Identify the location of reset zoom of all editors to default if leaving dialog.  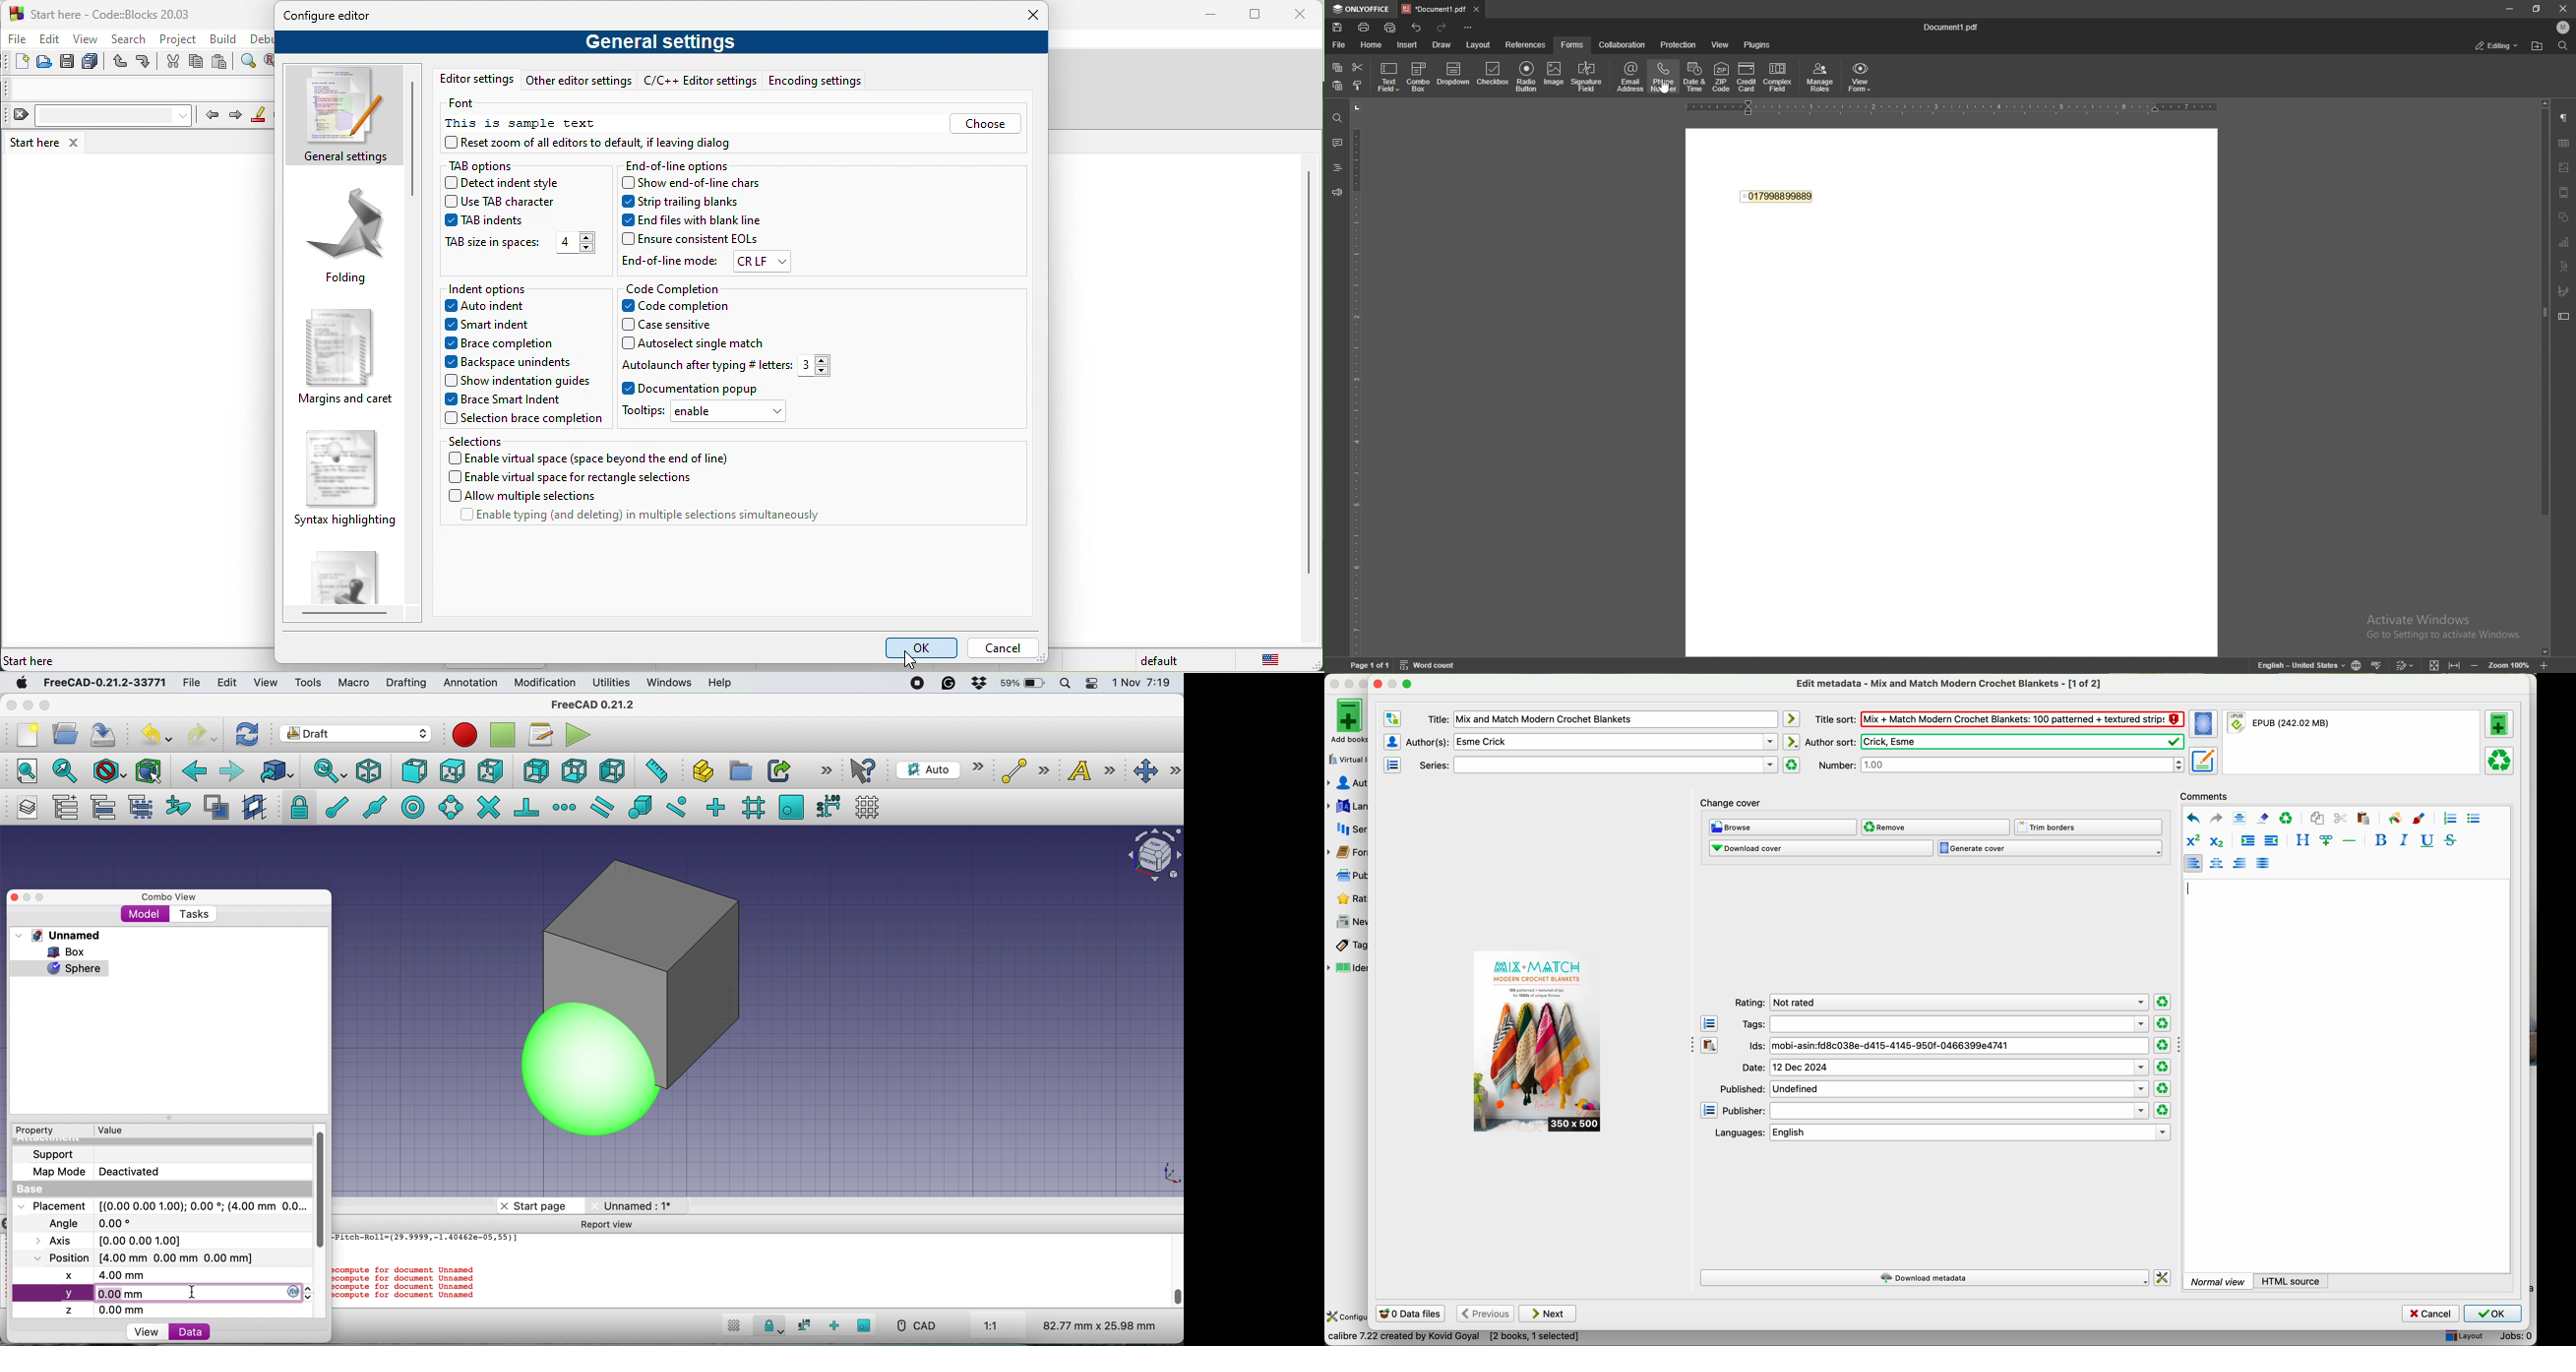
(594, 143).